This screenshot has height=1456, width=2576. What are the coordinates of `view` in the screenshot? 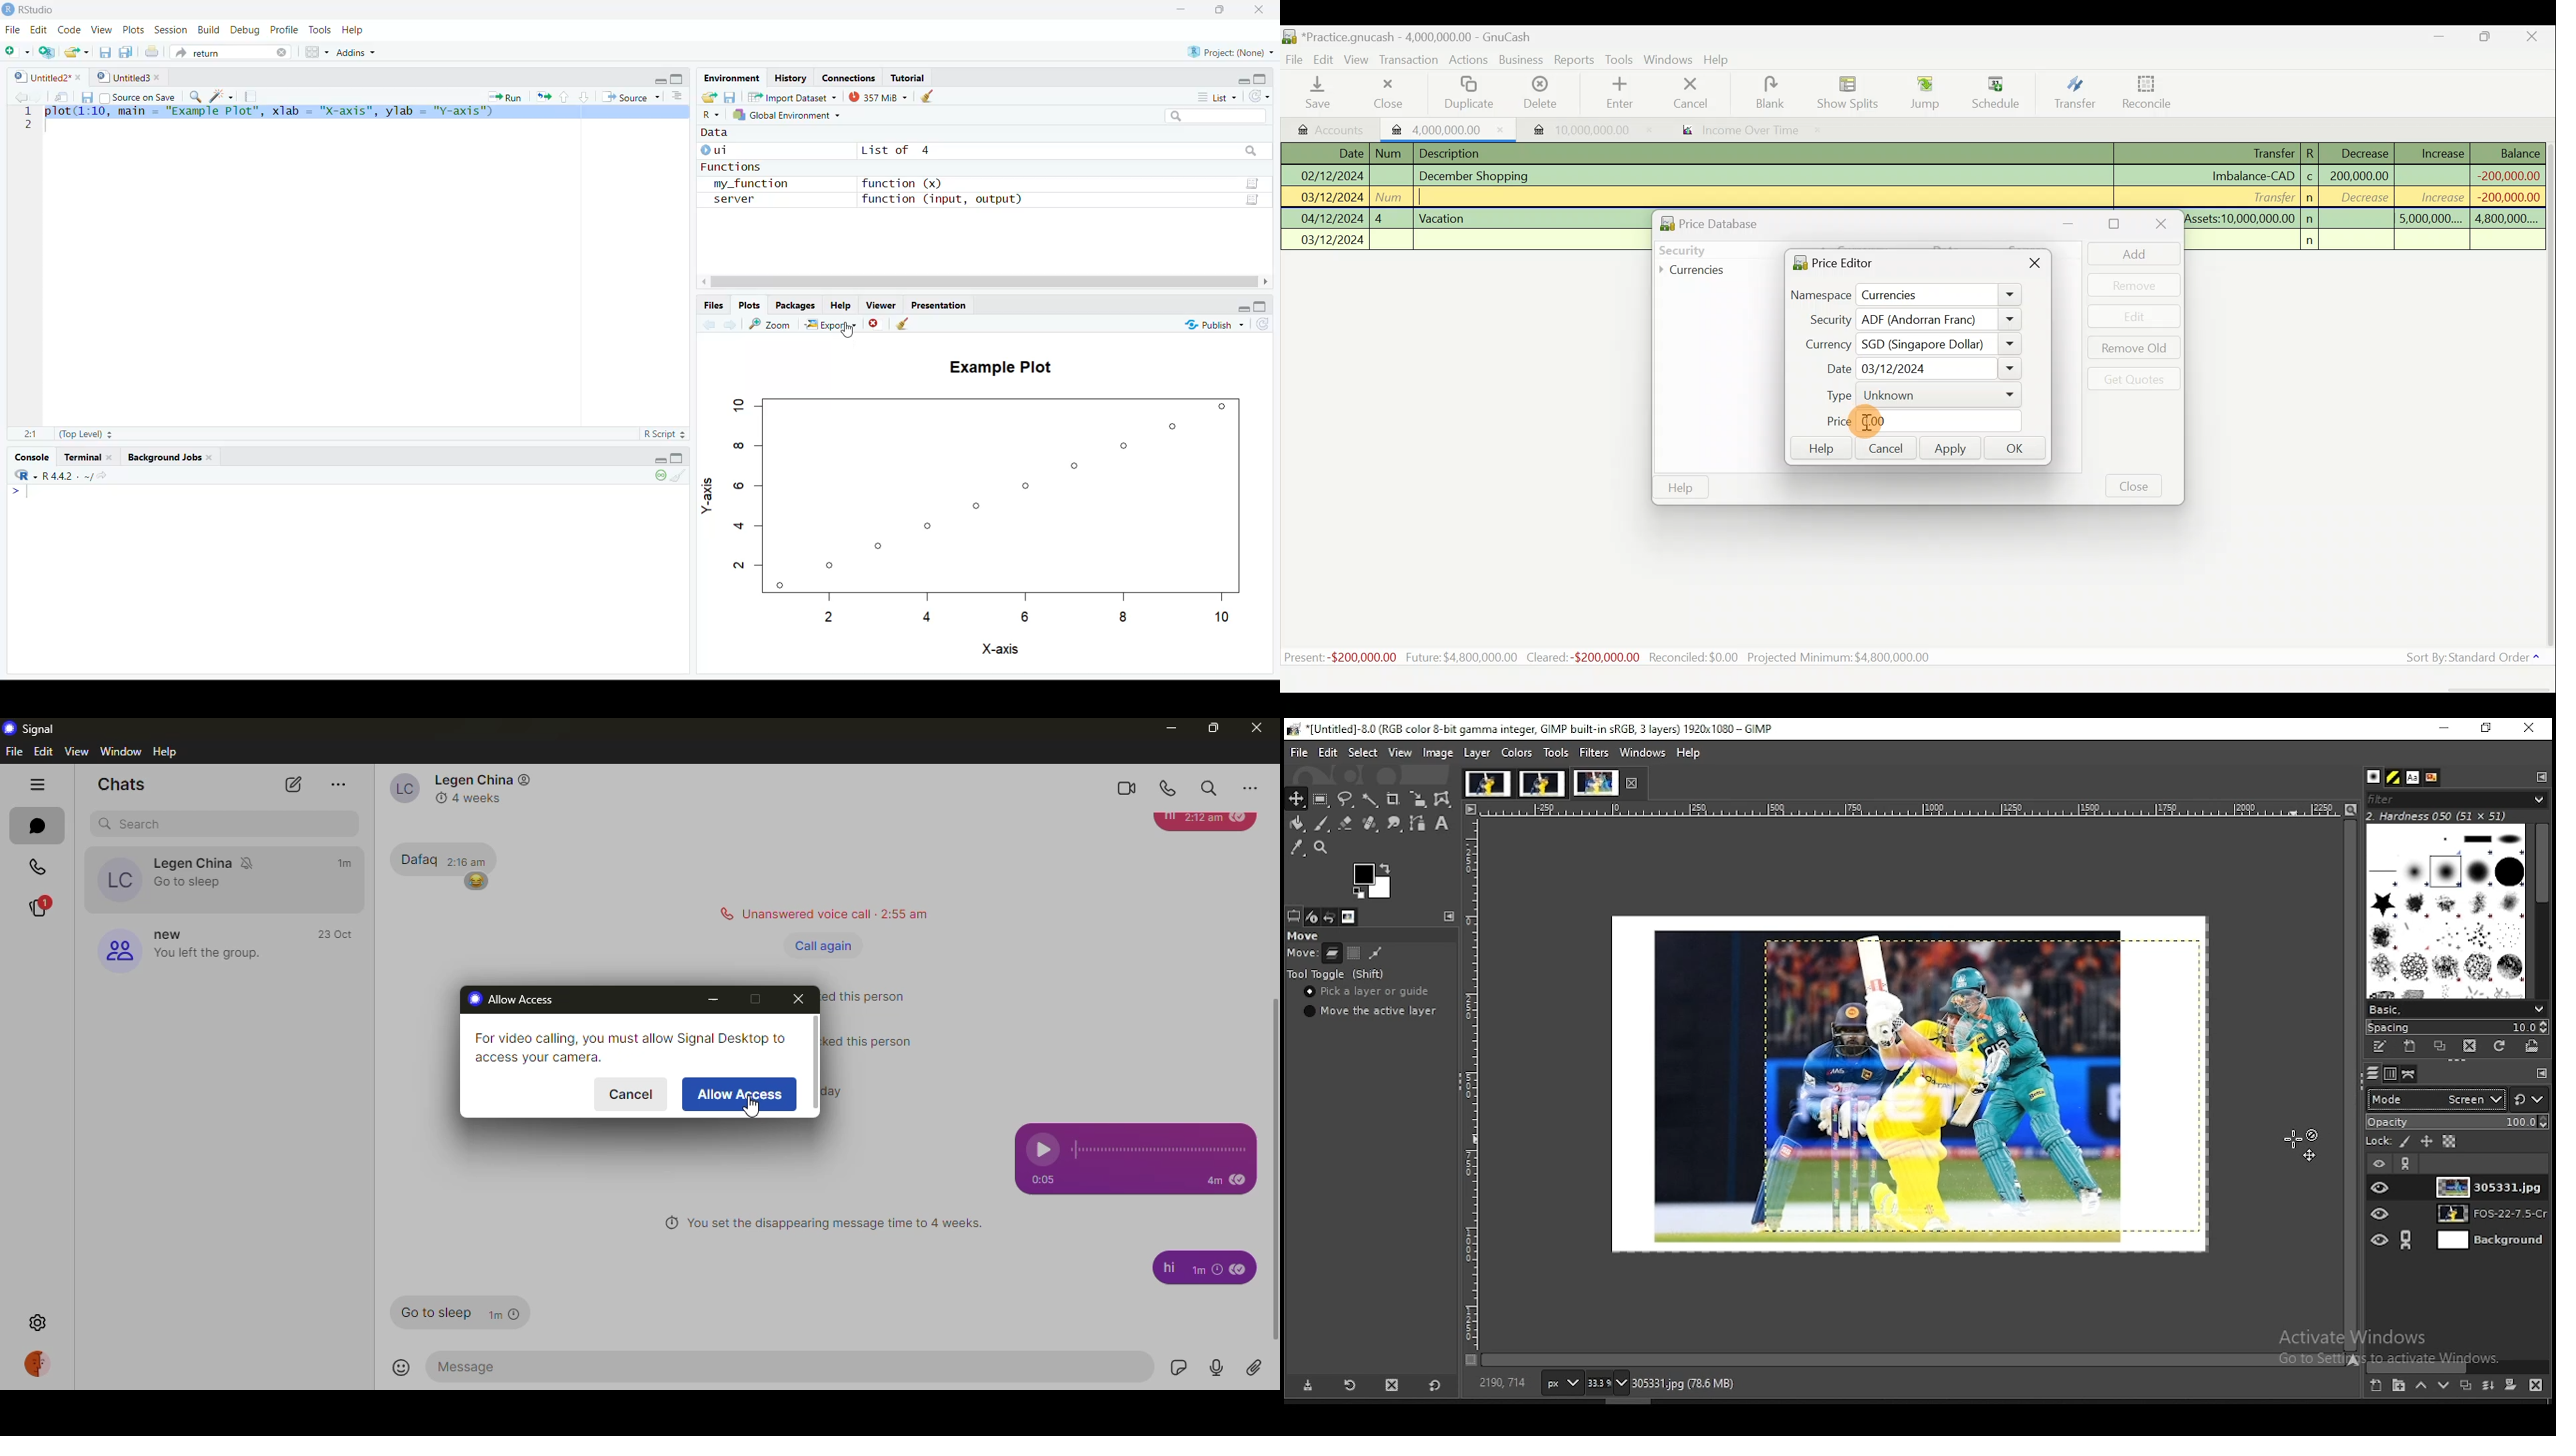 It's located at (75, 751).